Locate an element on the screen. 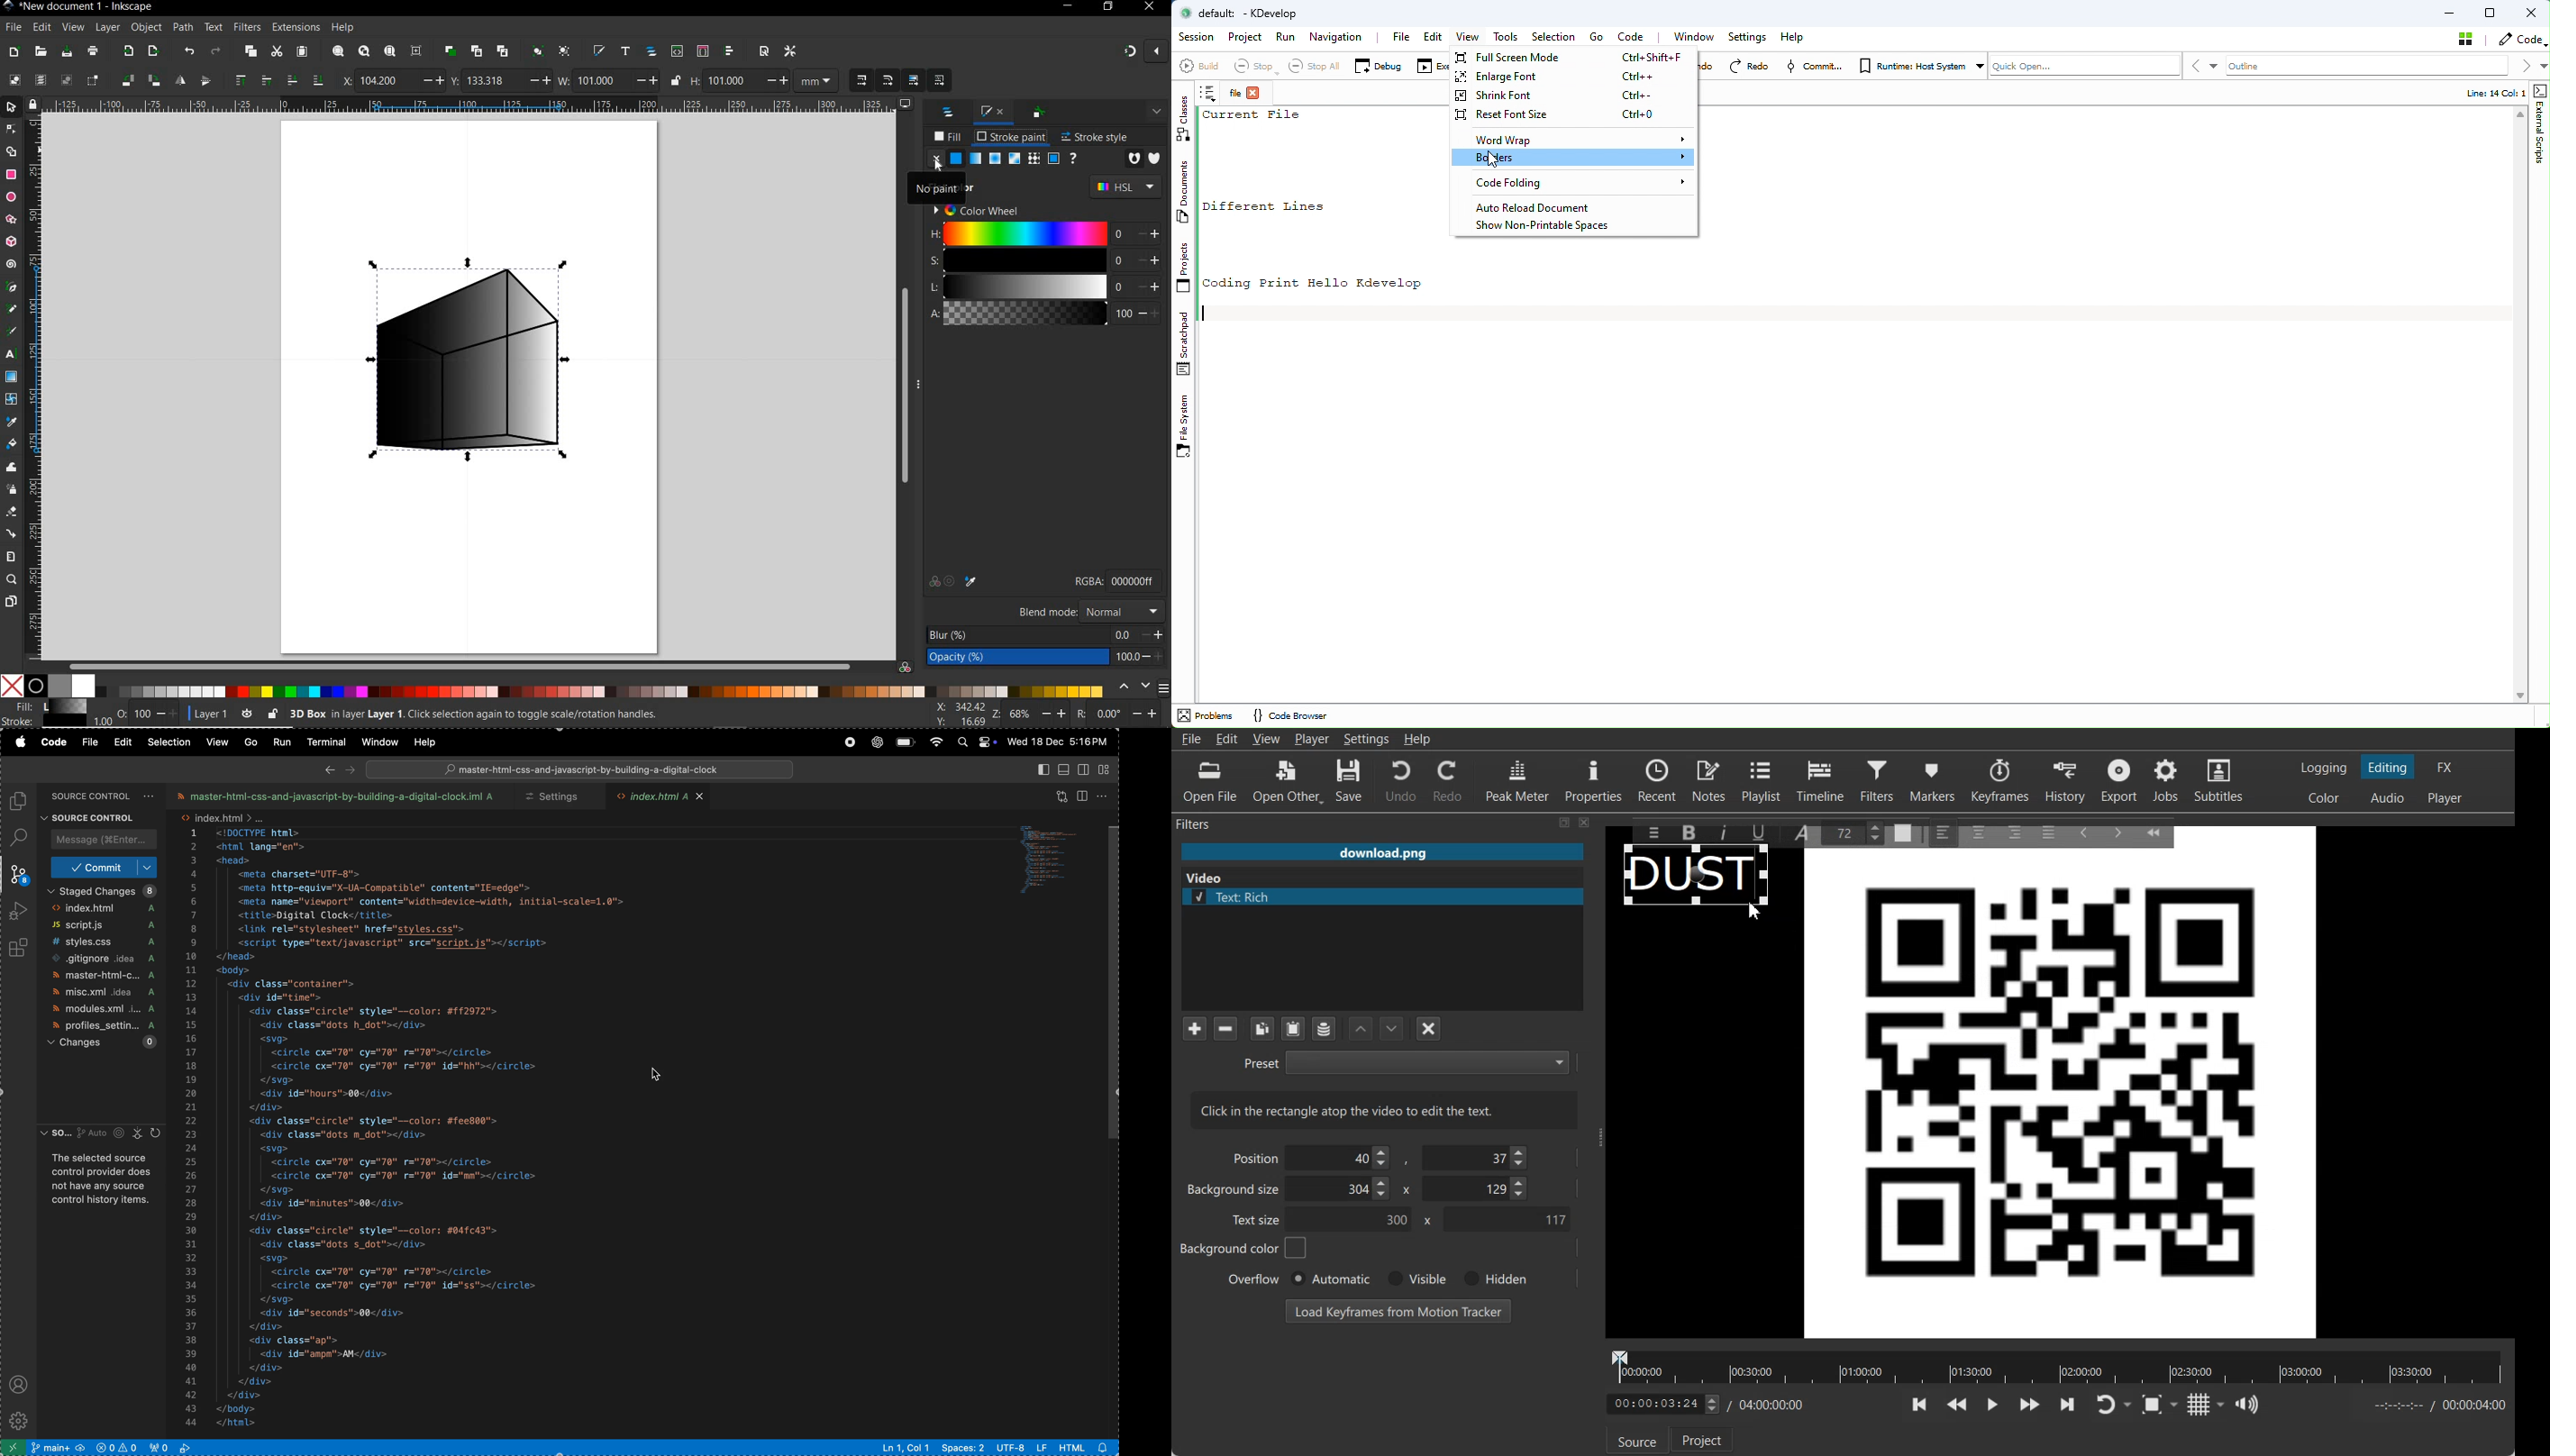 Image resolution: width=2576 pixels, height=1456 pixels. spaces 2 is located at coordinates (965, 1448).